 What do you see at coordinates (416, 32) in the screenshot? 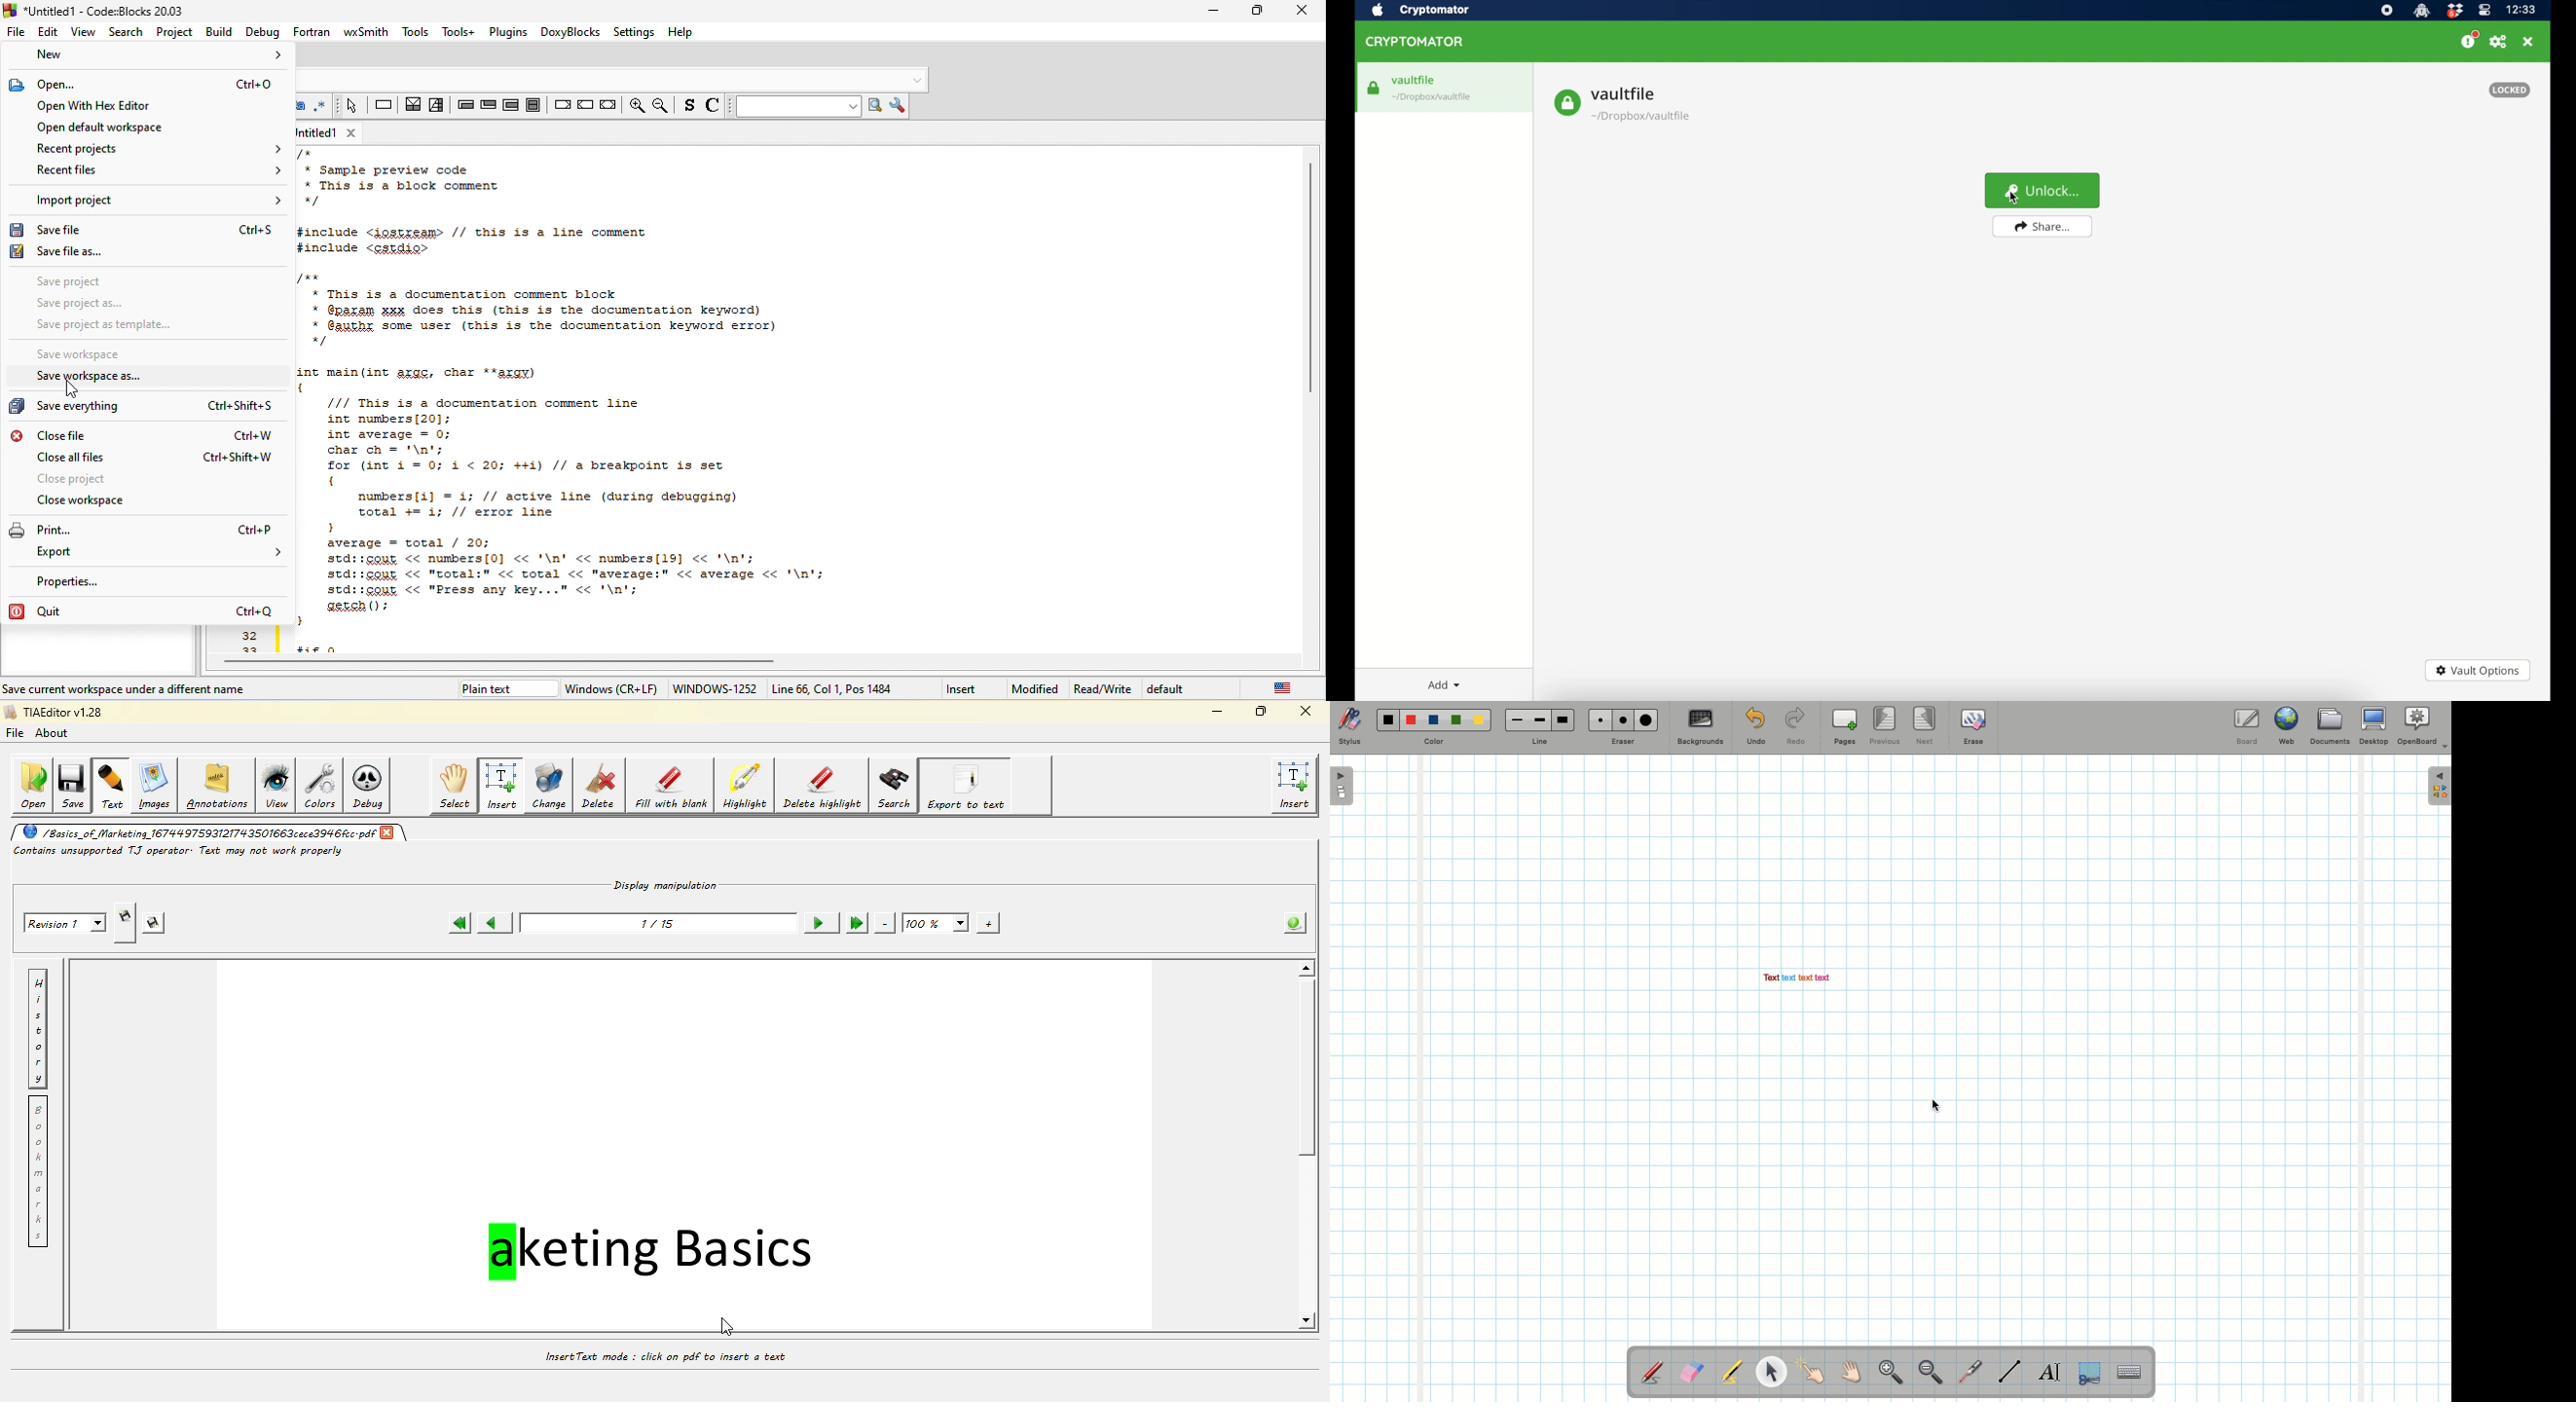
I see `tools` at bounding box center [416, 32].